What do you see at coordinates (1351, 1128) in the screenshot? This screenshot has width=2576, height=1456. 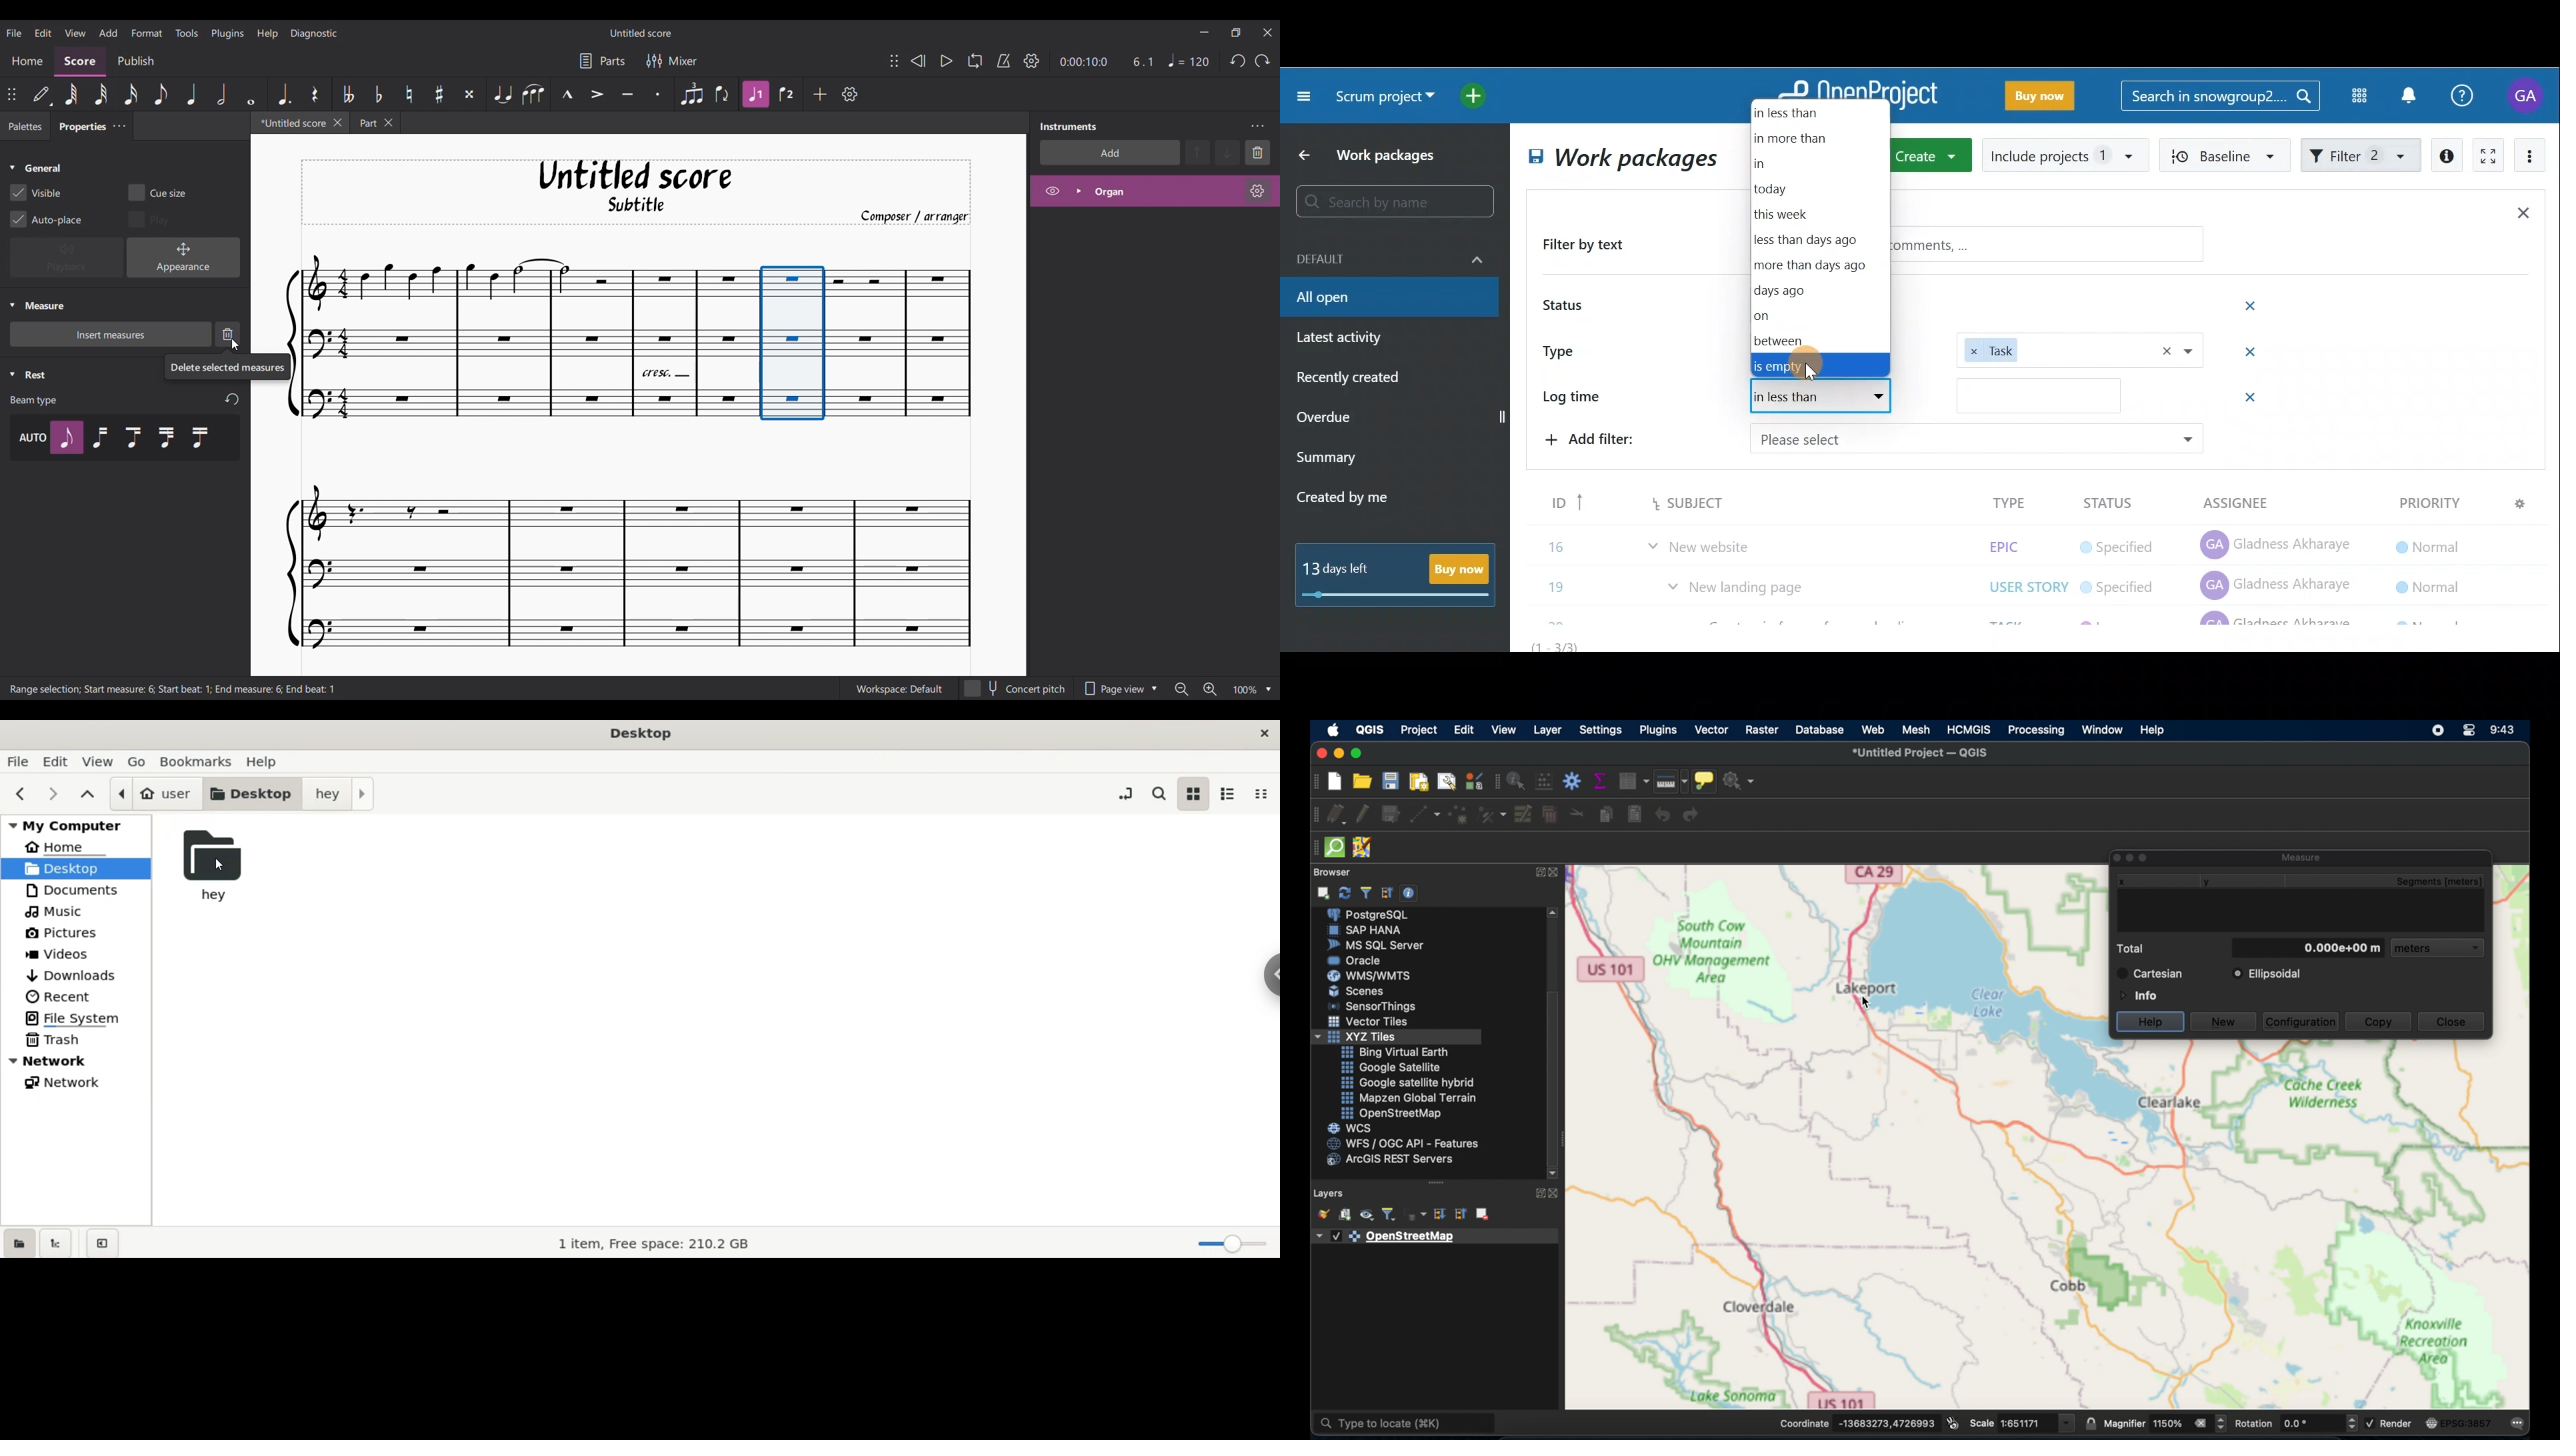 I see `wcs` at bounding box center [1351, 1128].